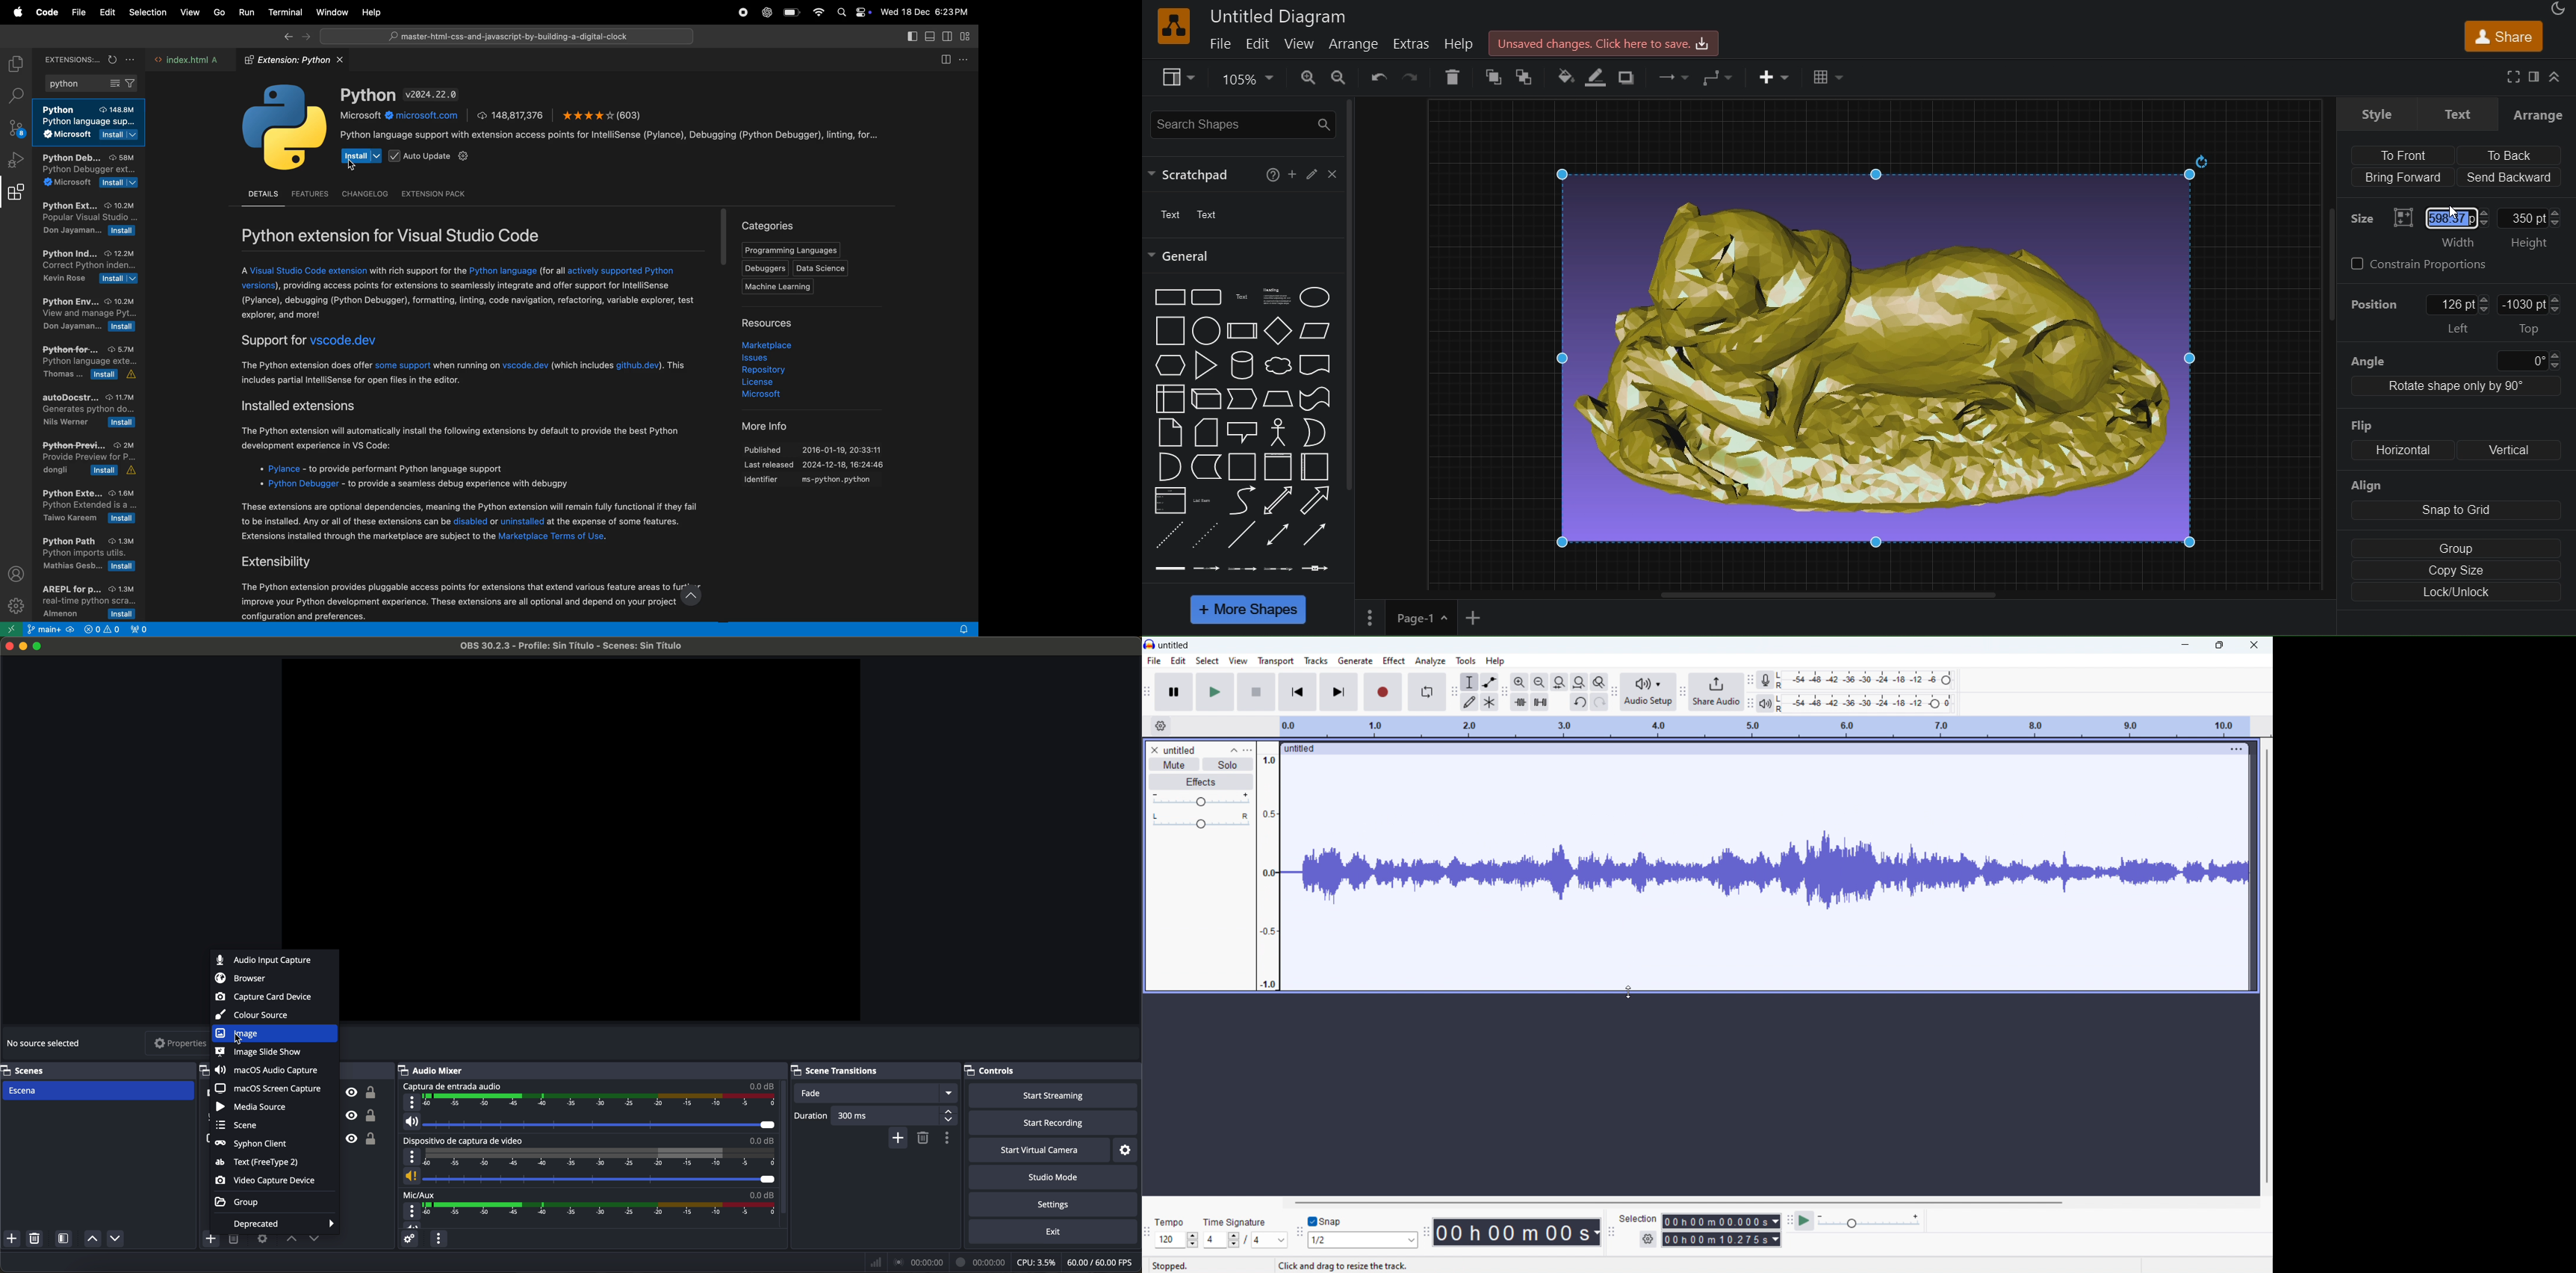 This screenshot has width=2576, height=1288. Describe the element at coordinates (1453, 76) in the screenshot. I see `delete` at that location.